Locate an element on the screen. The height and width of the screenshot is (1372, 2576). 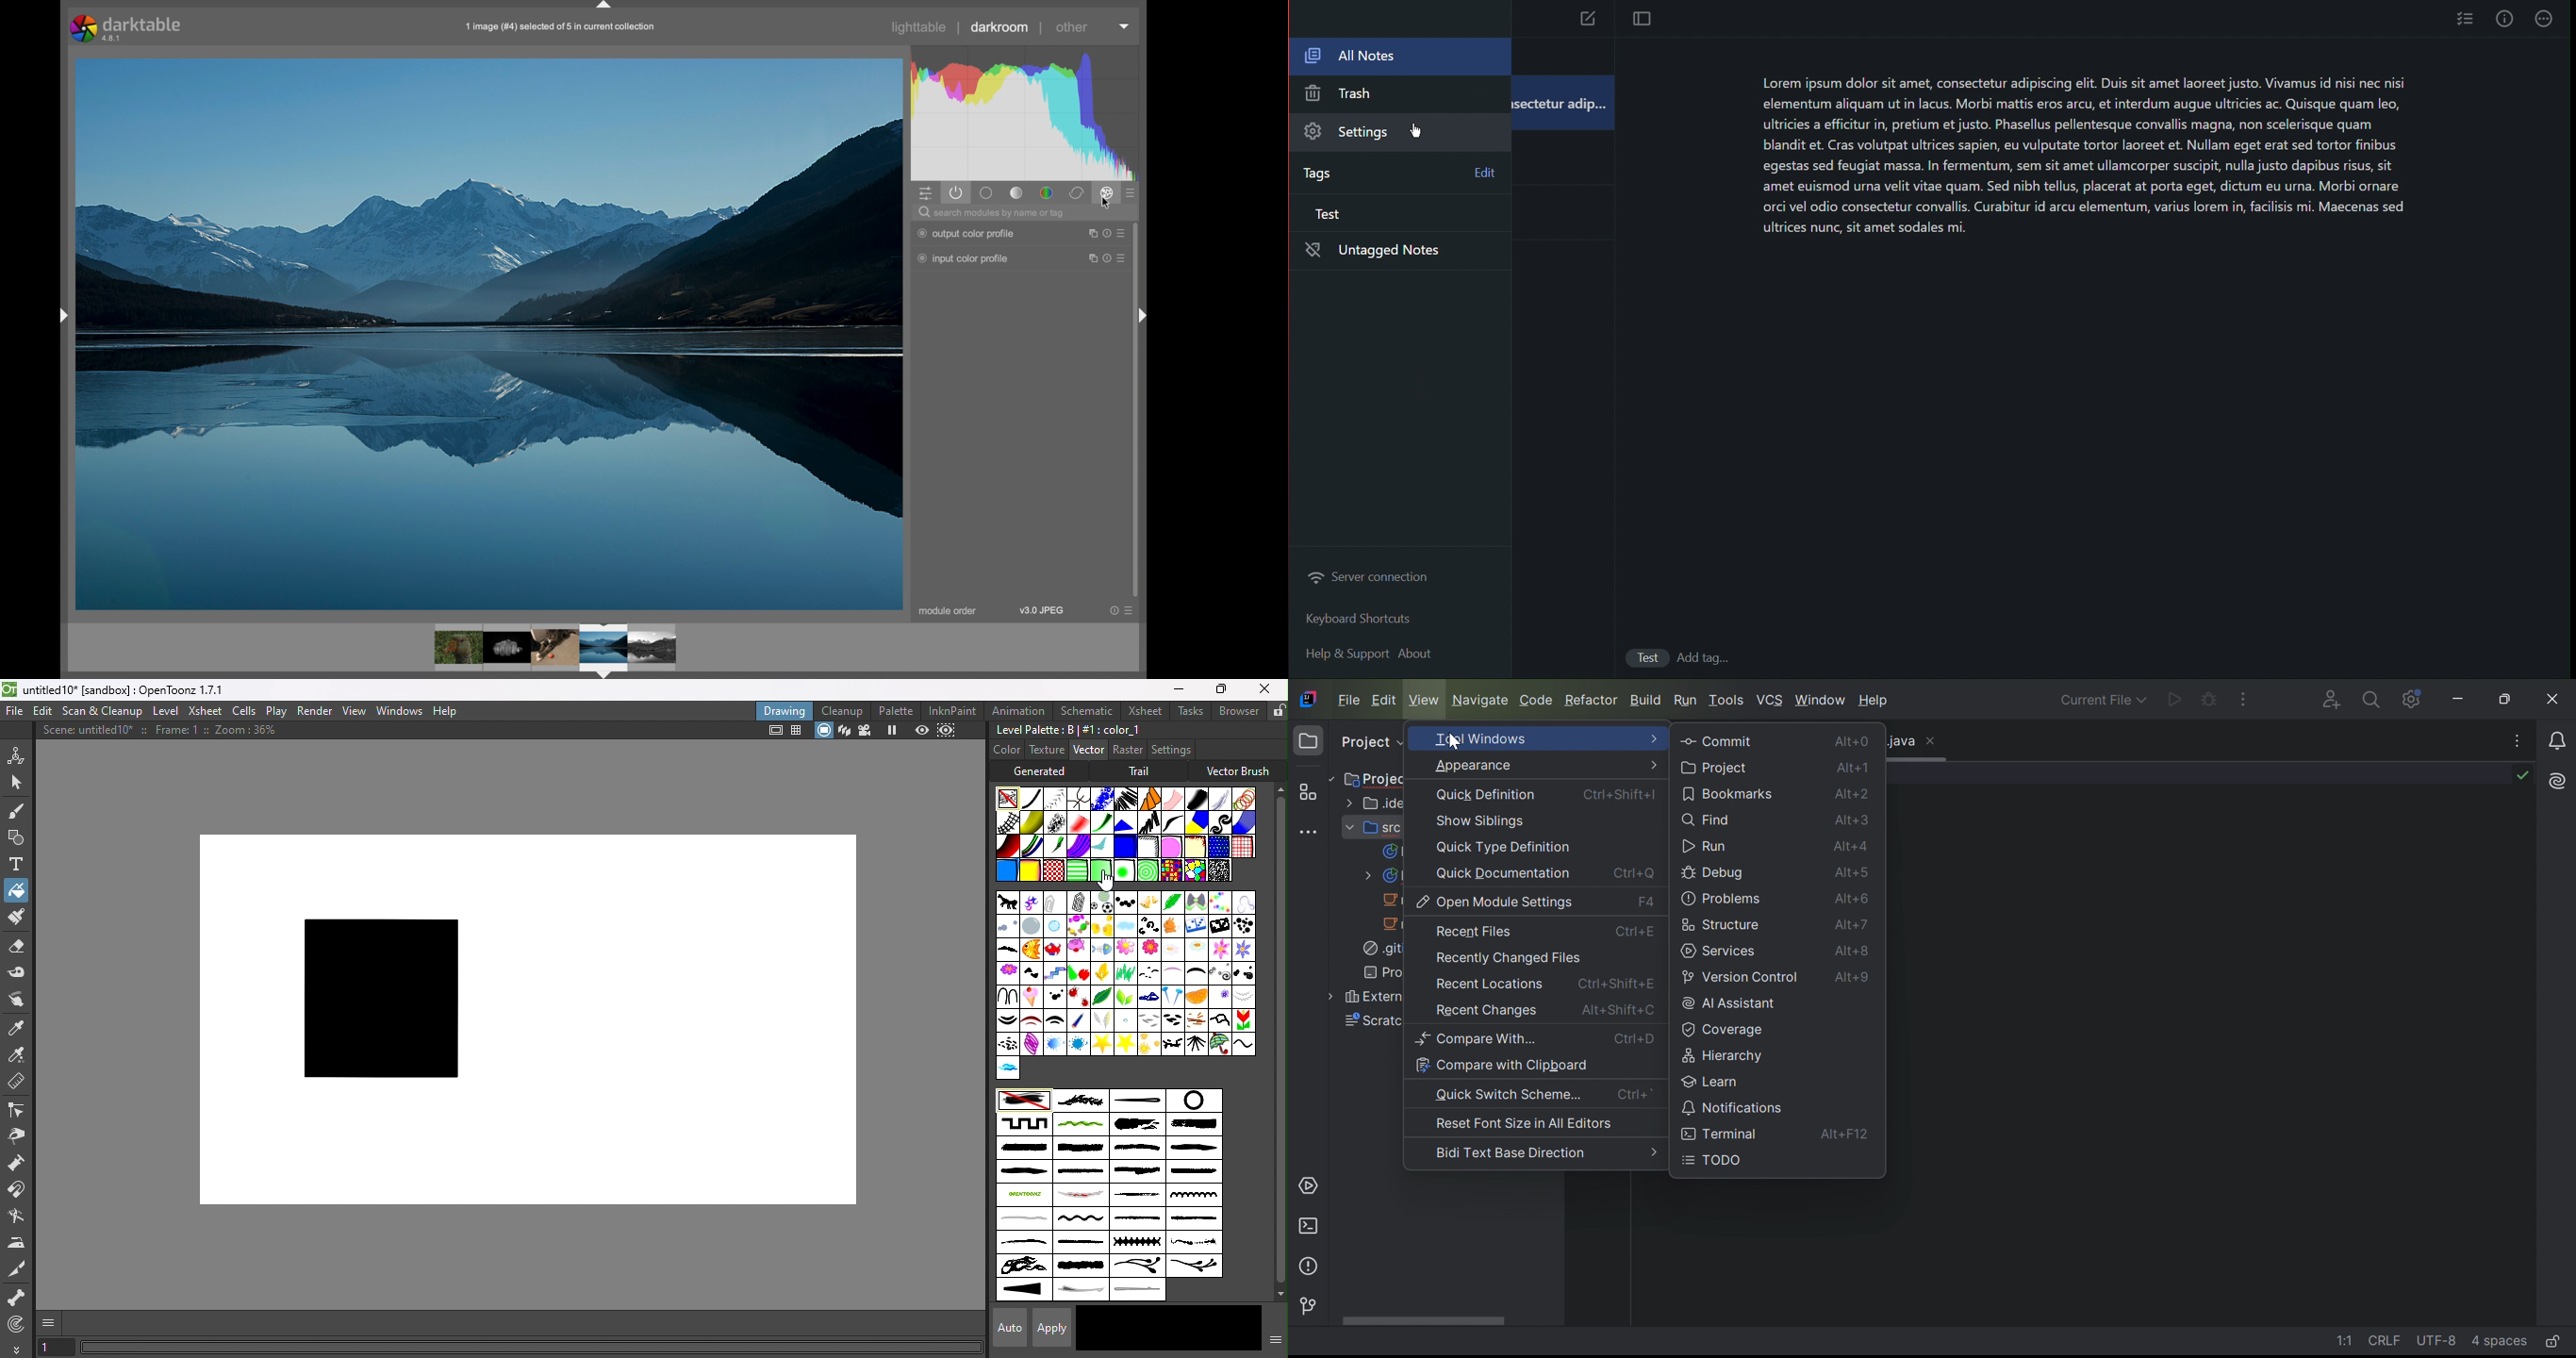
Flow line is located at coordinates (1100, 848).